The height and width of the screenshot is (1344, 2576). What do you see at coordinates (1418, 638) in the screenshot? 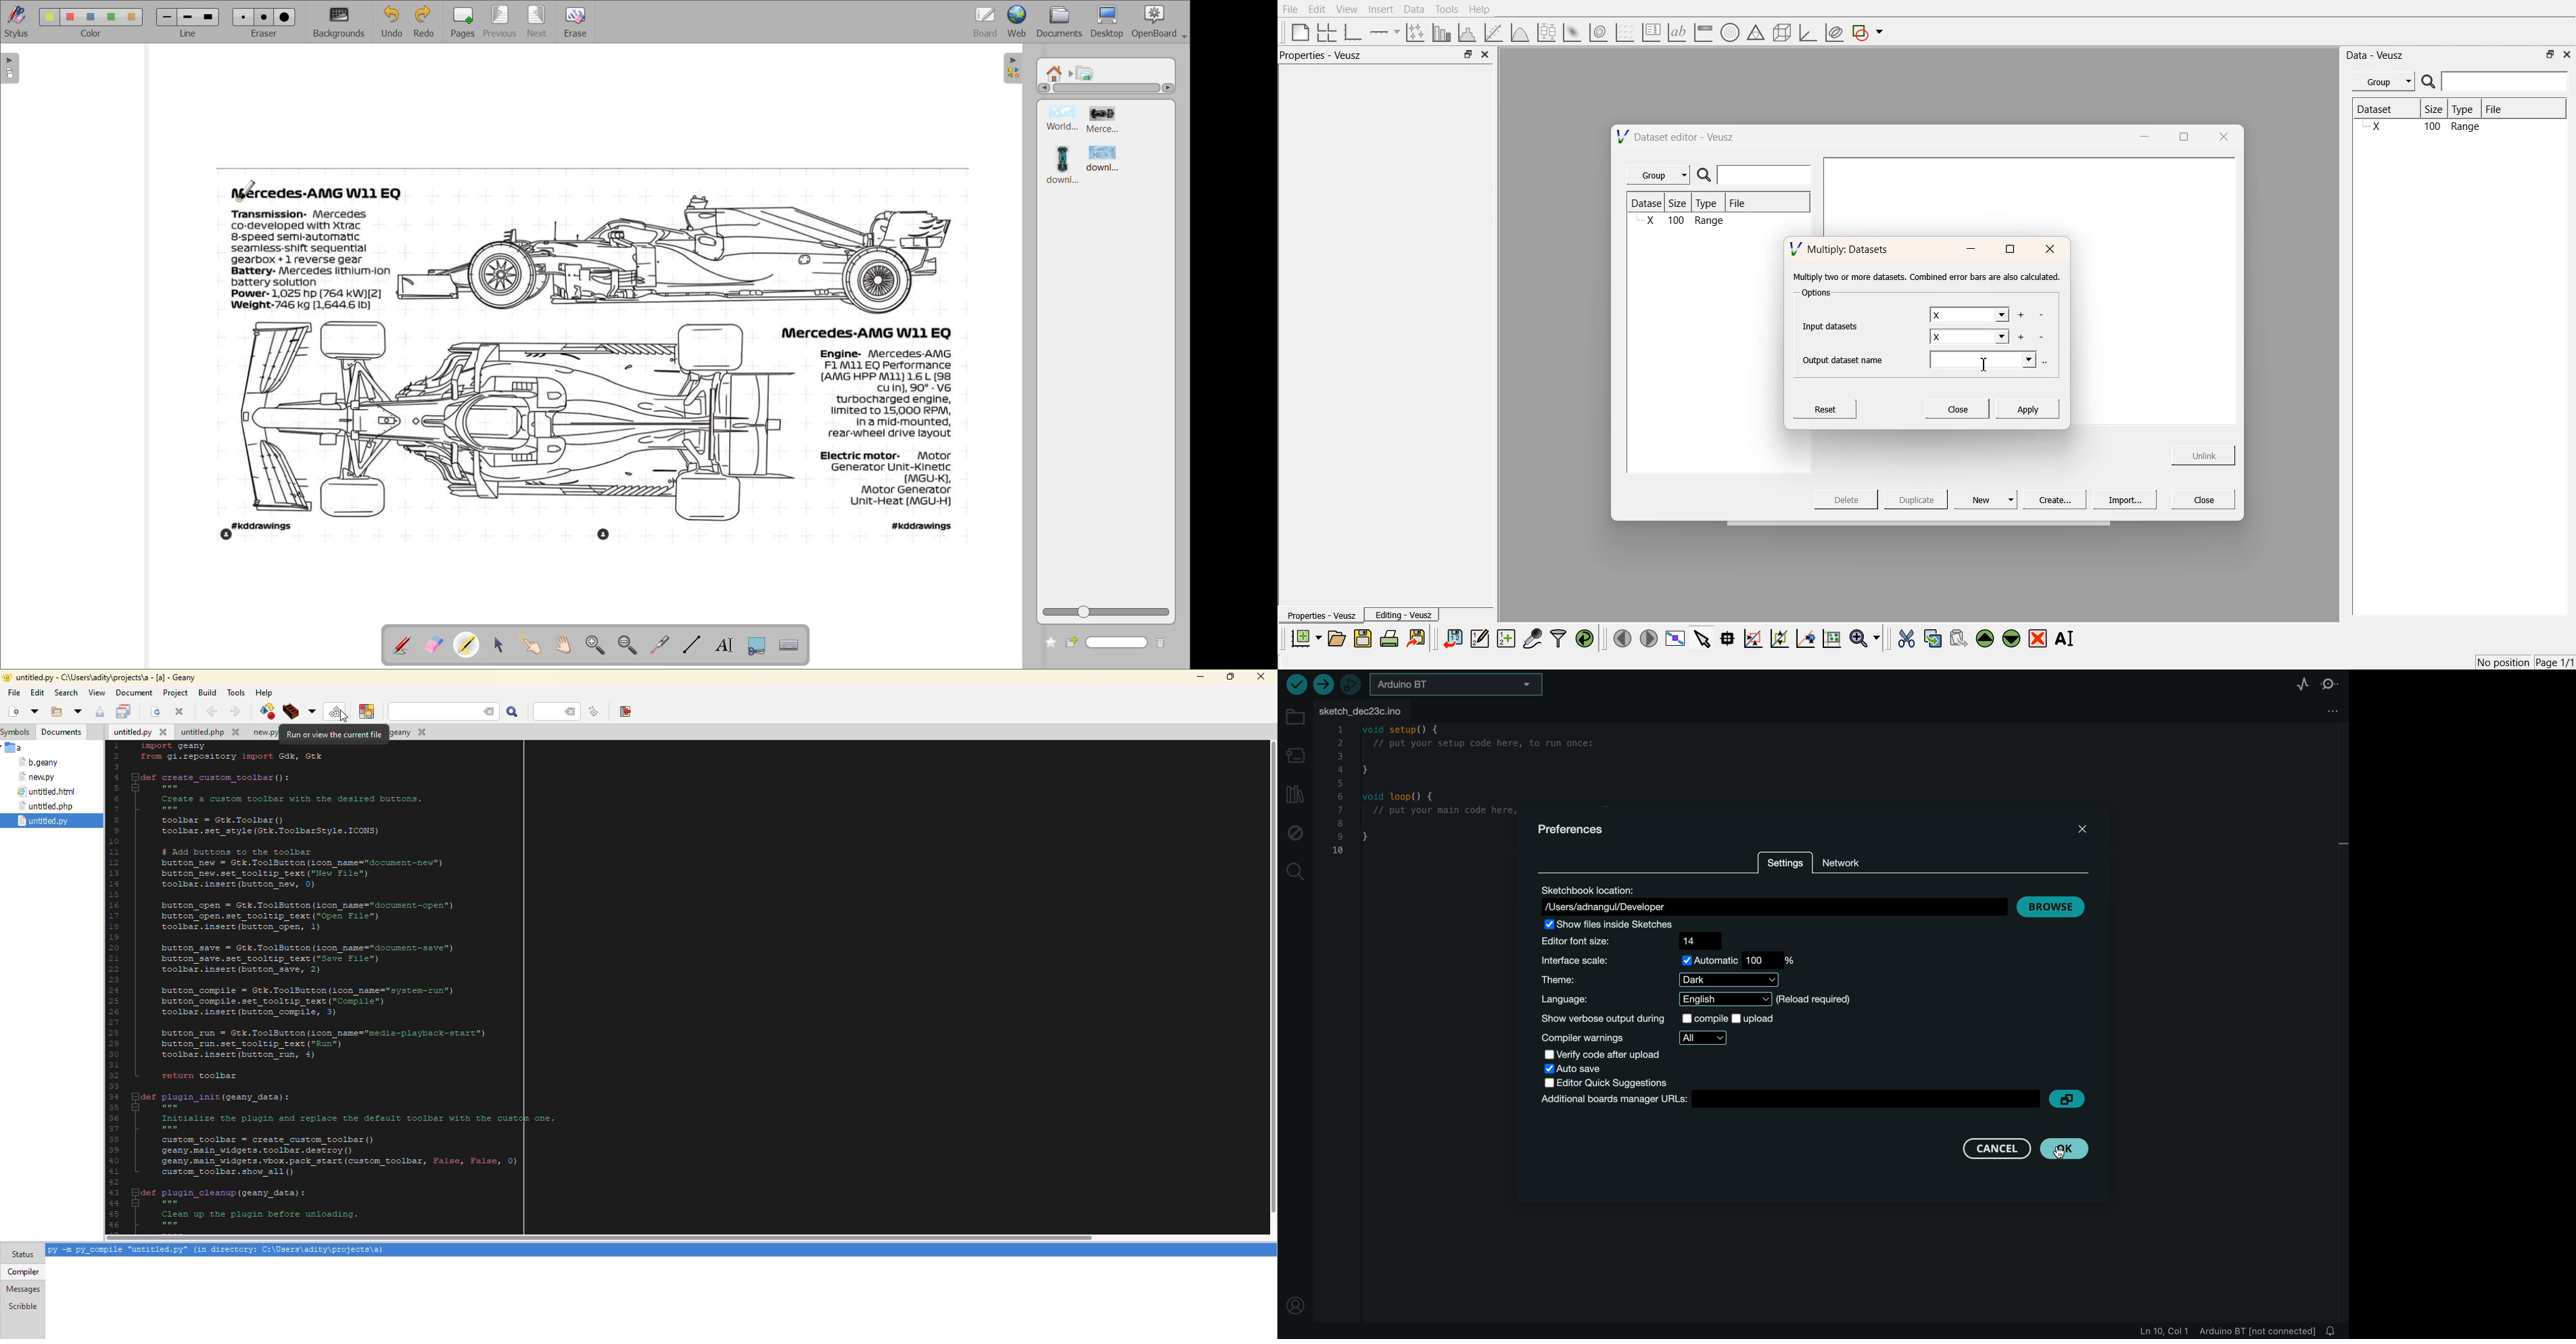
I see `export` at bounding box center [1418, 638].